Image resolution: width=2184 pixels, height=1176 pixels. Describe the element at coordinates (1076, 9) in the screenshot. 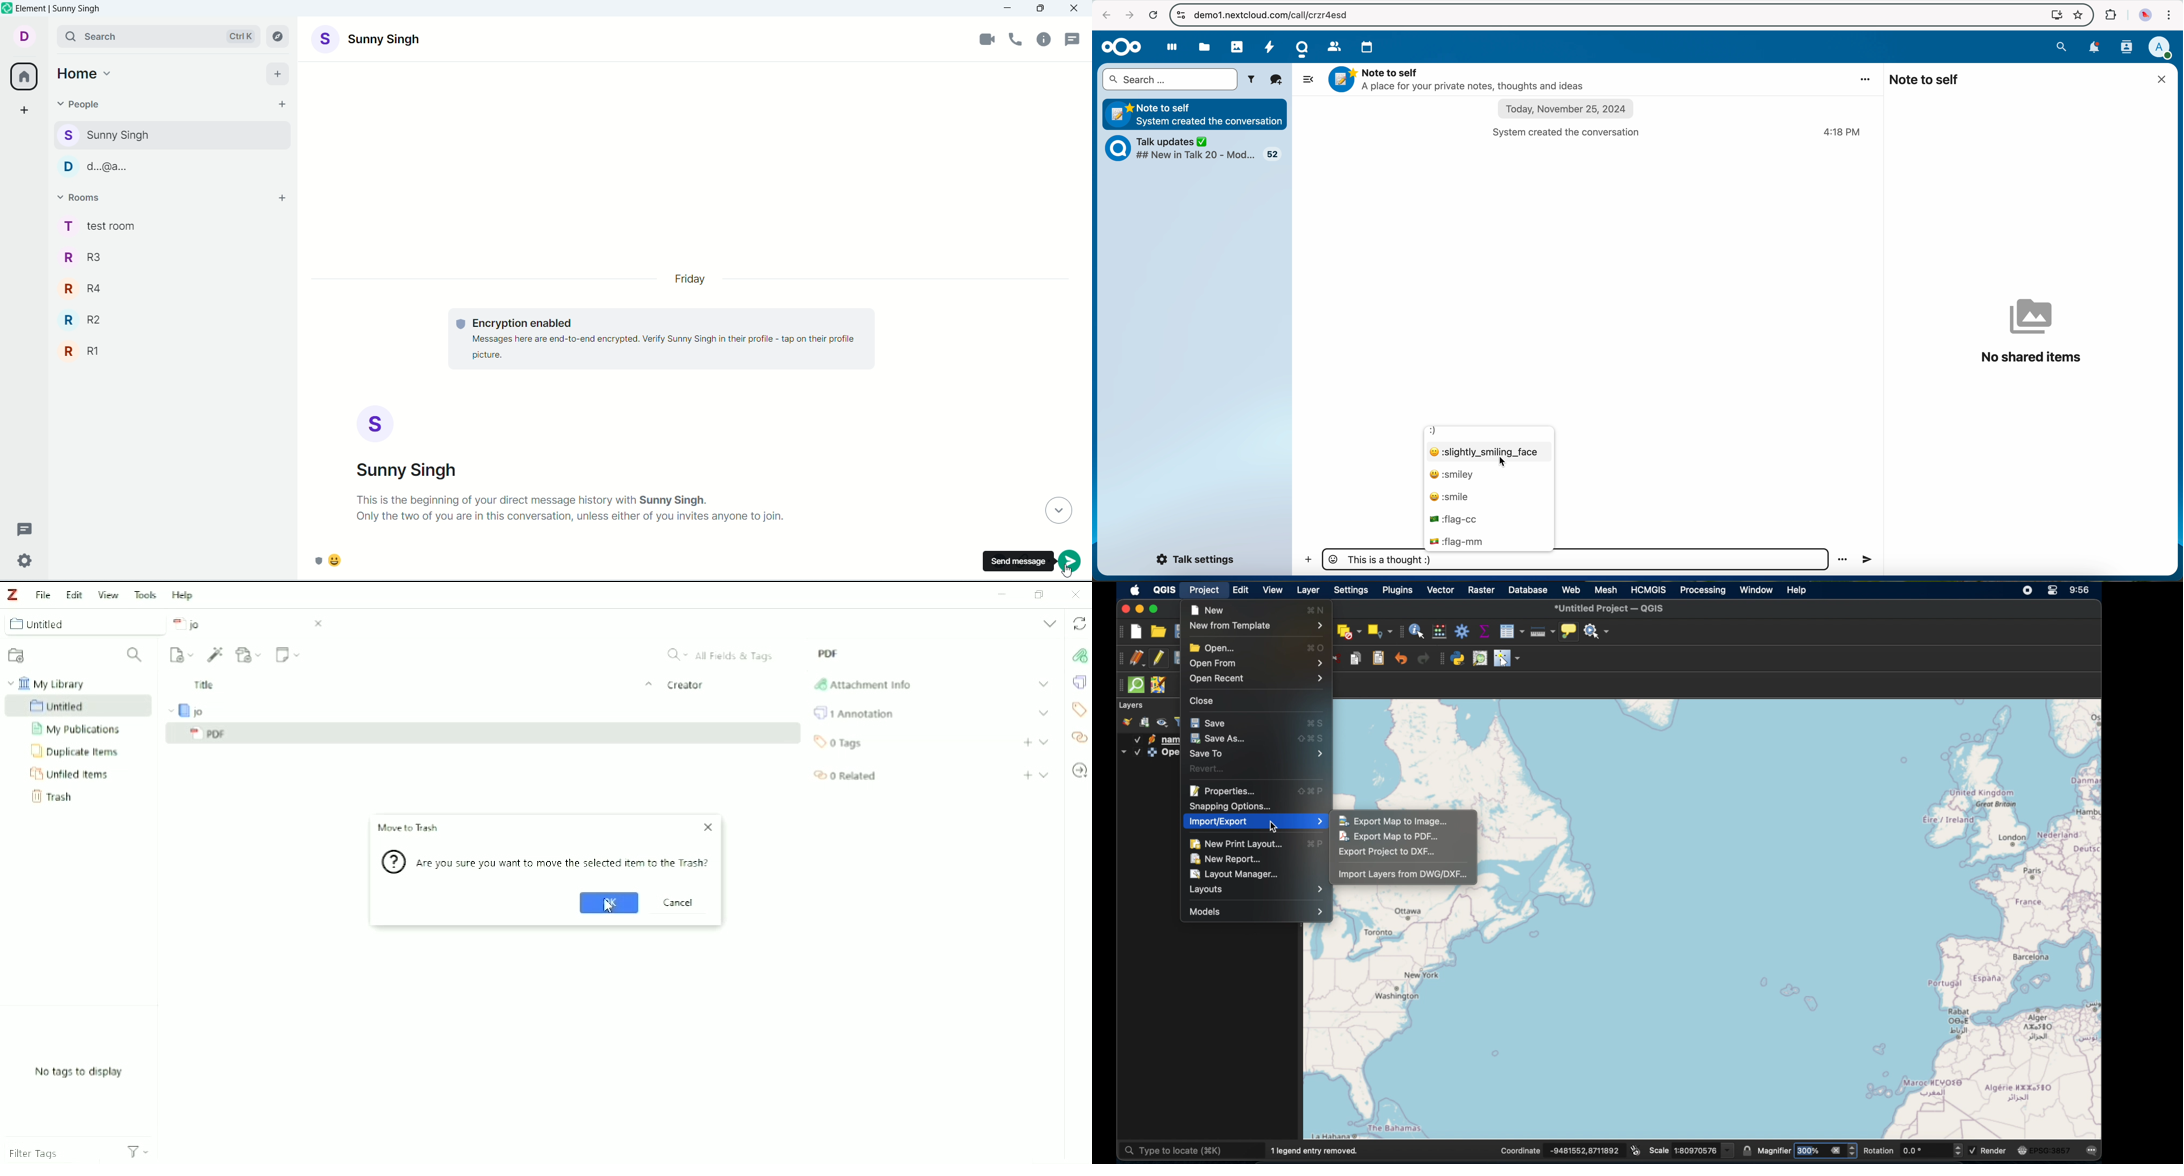

I see `close` at that location.